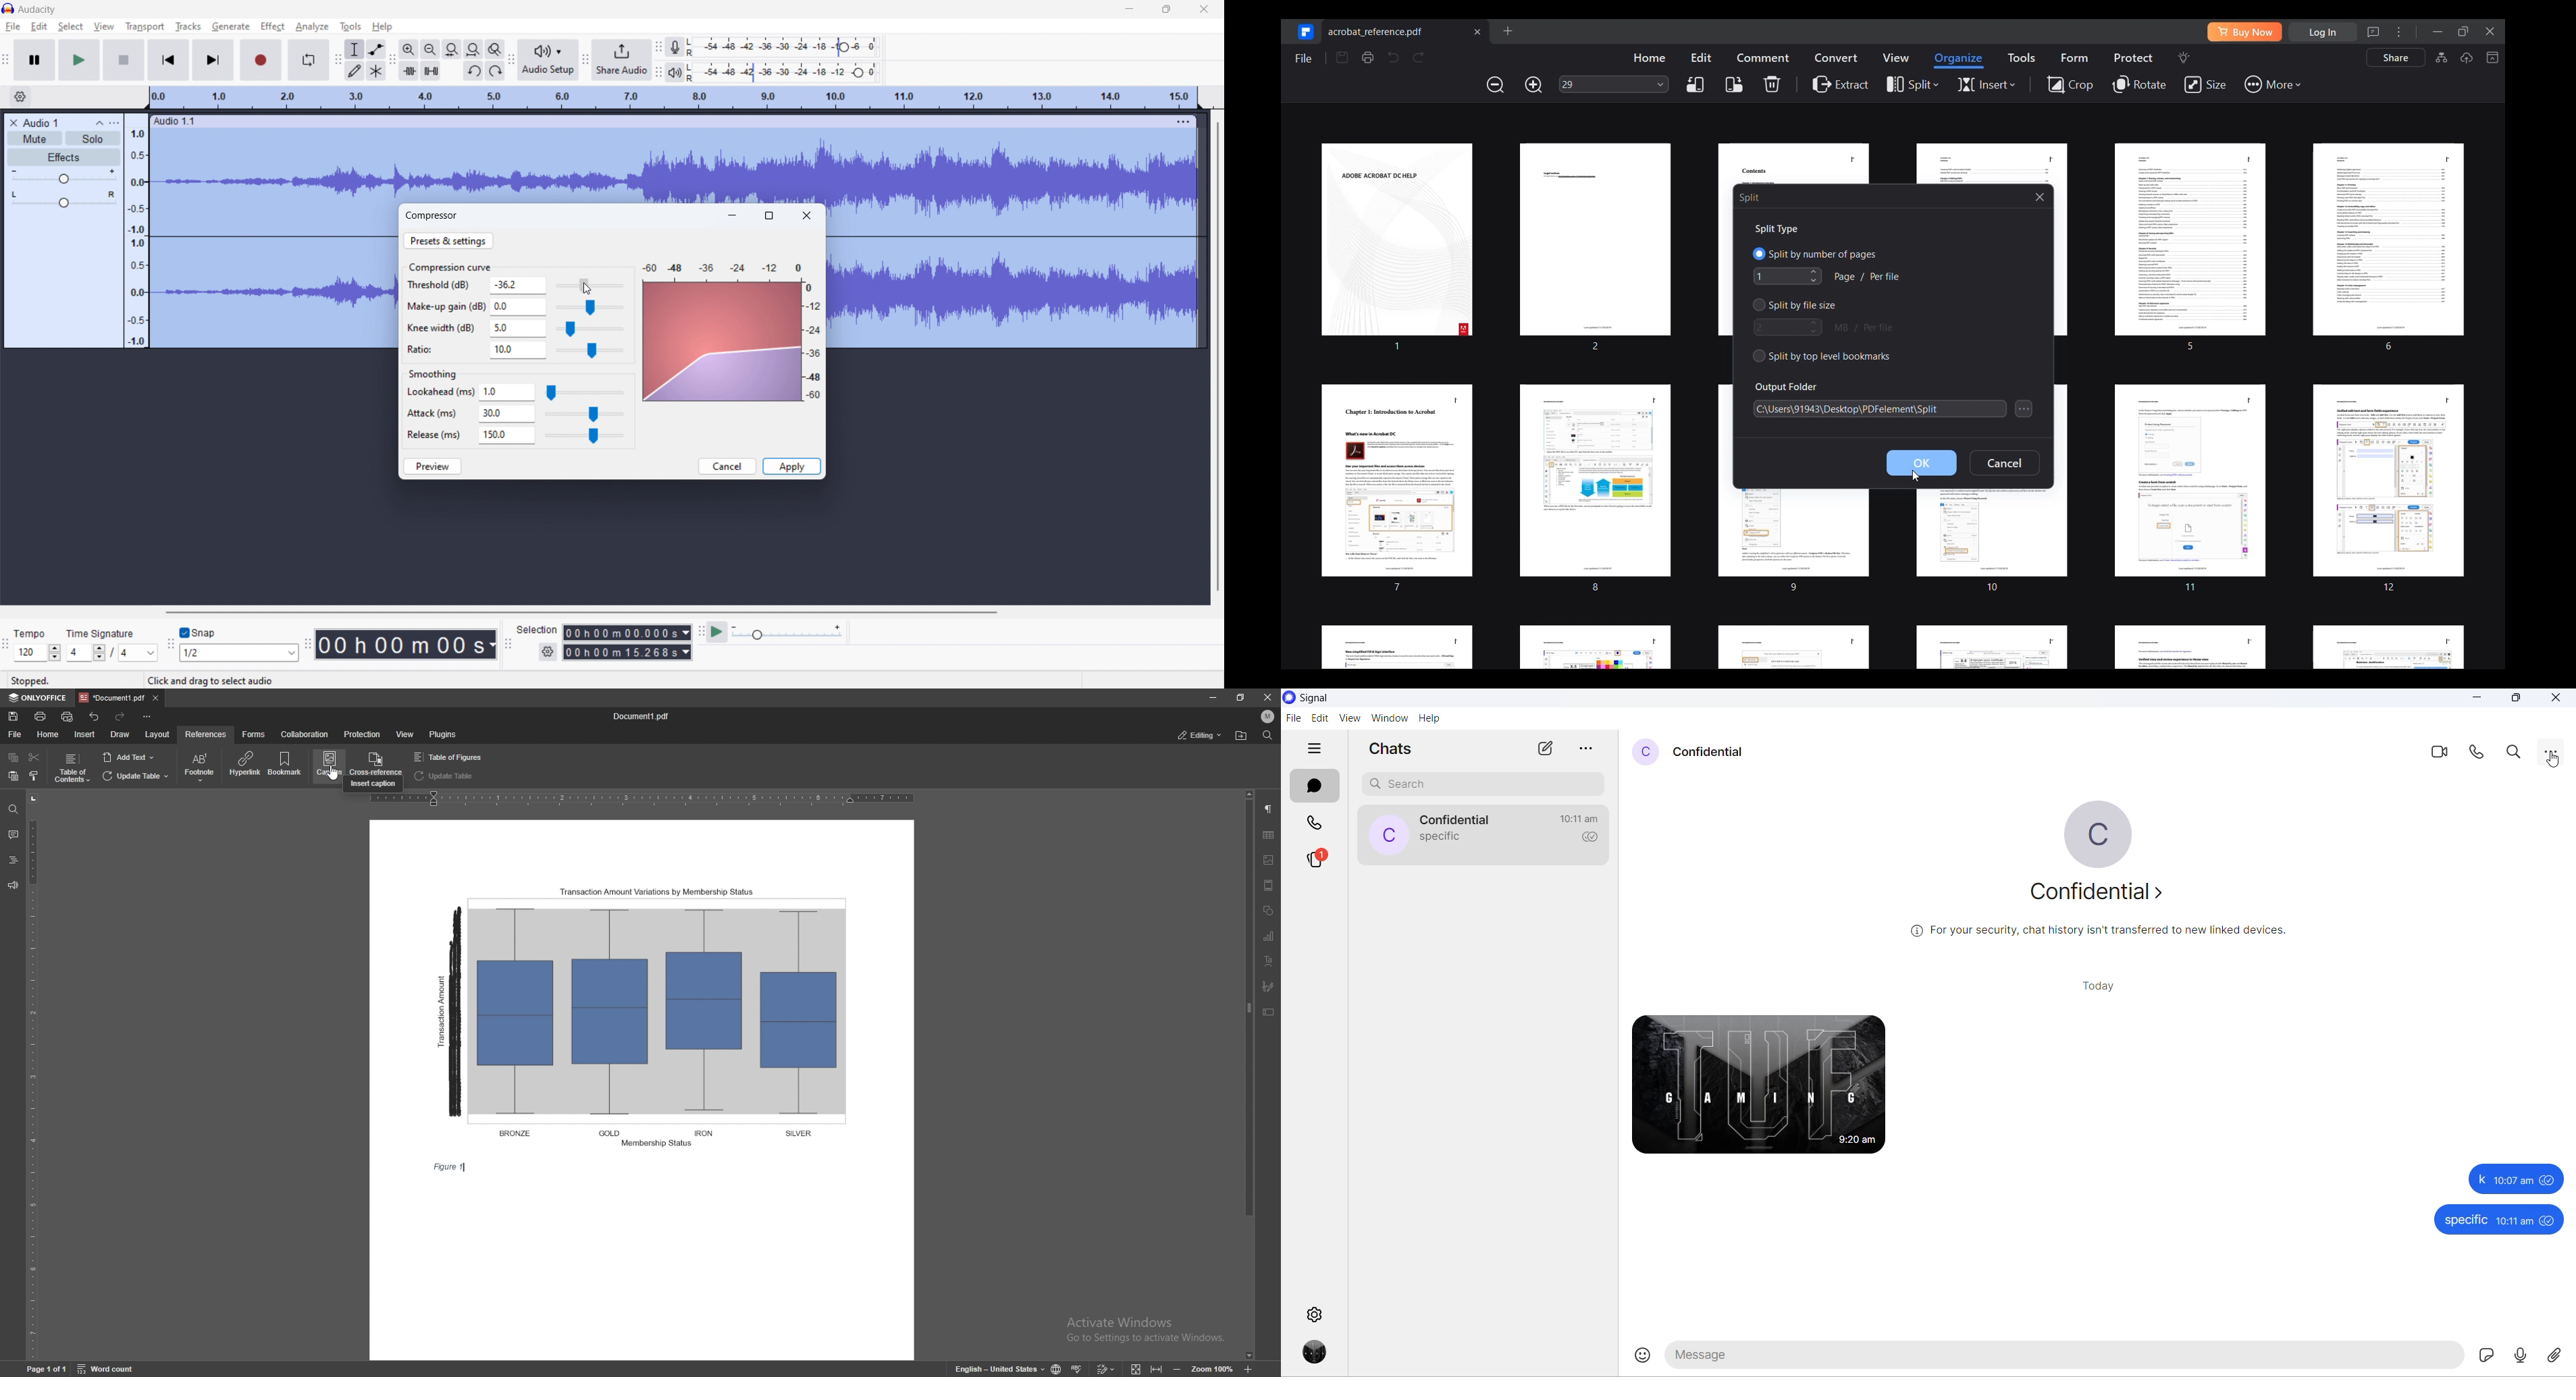  Describe the element at coordinates (2099, 929) in the screenshot. I see `security related text` at that location.